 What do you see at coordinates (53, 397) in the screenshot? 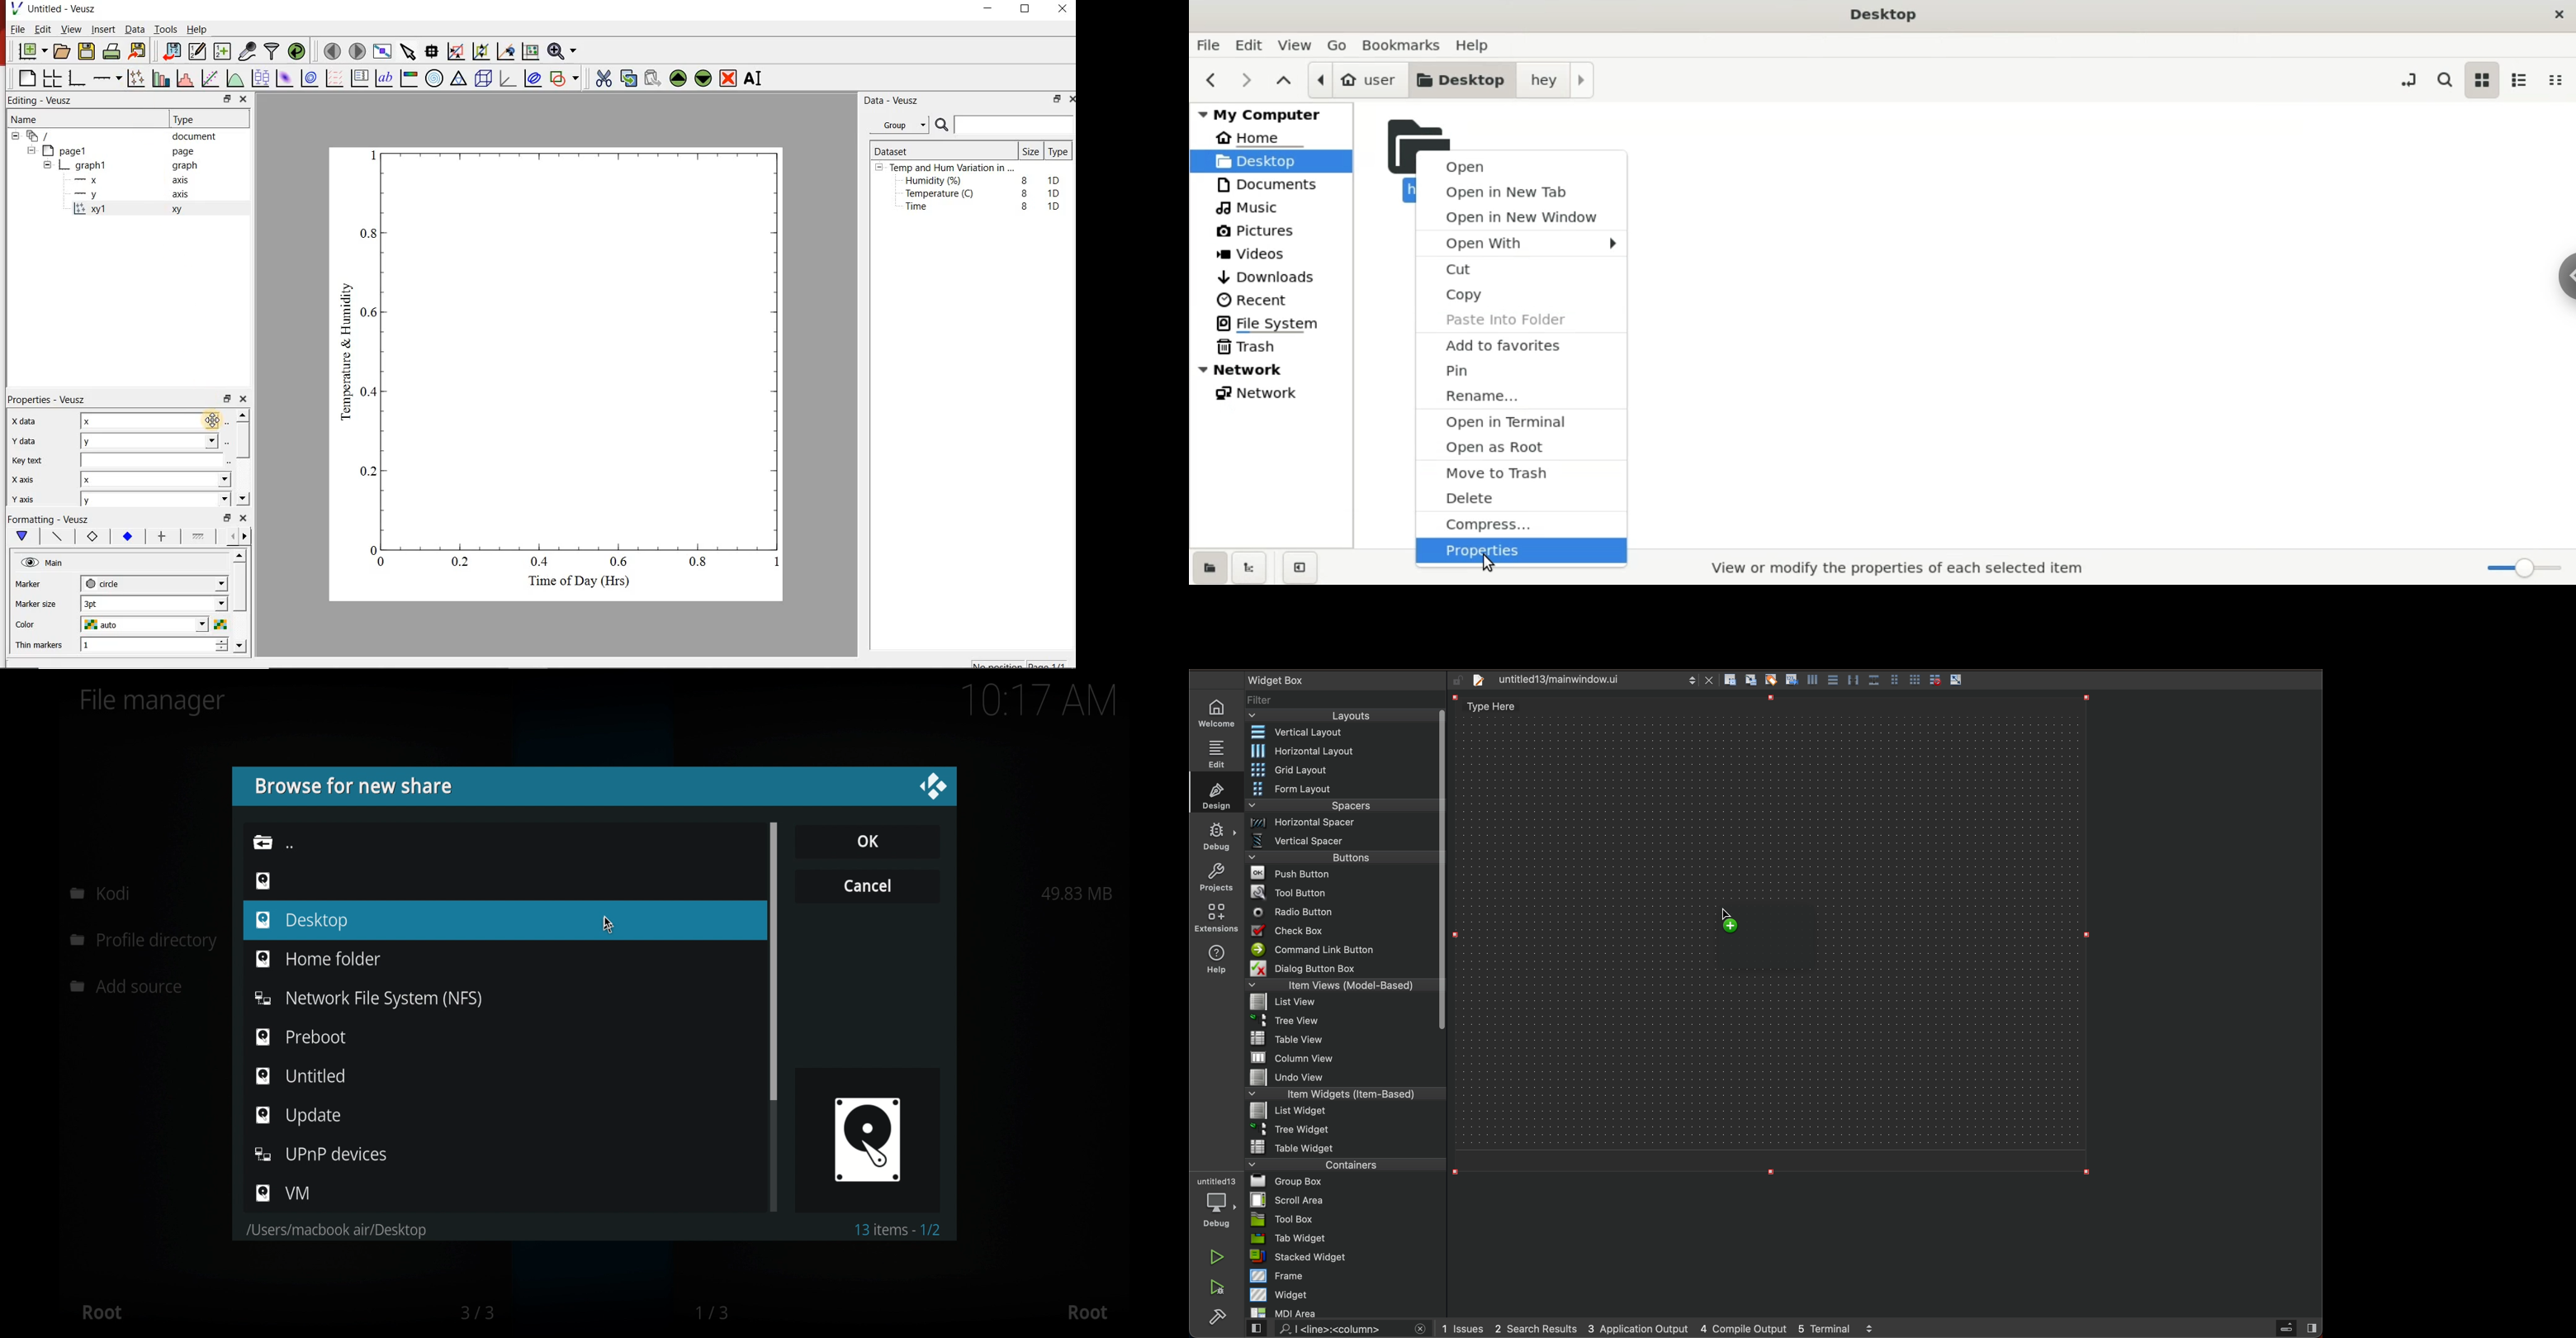
I see `Properties - Veusz` at bounding box center [53, 397].